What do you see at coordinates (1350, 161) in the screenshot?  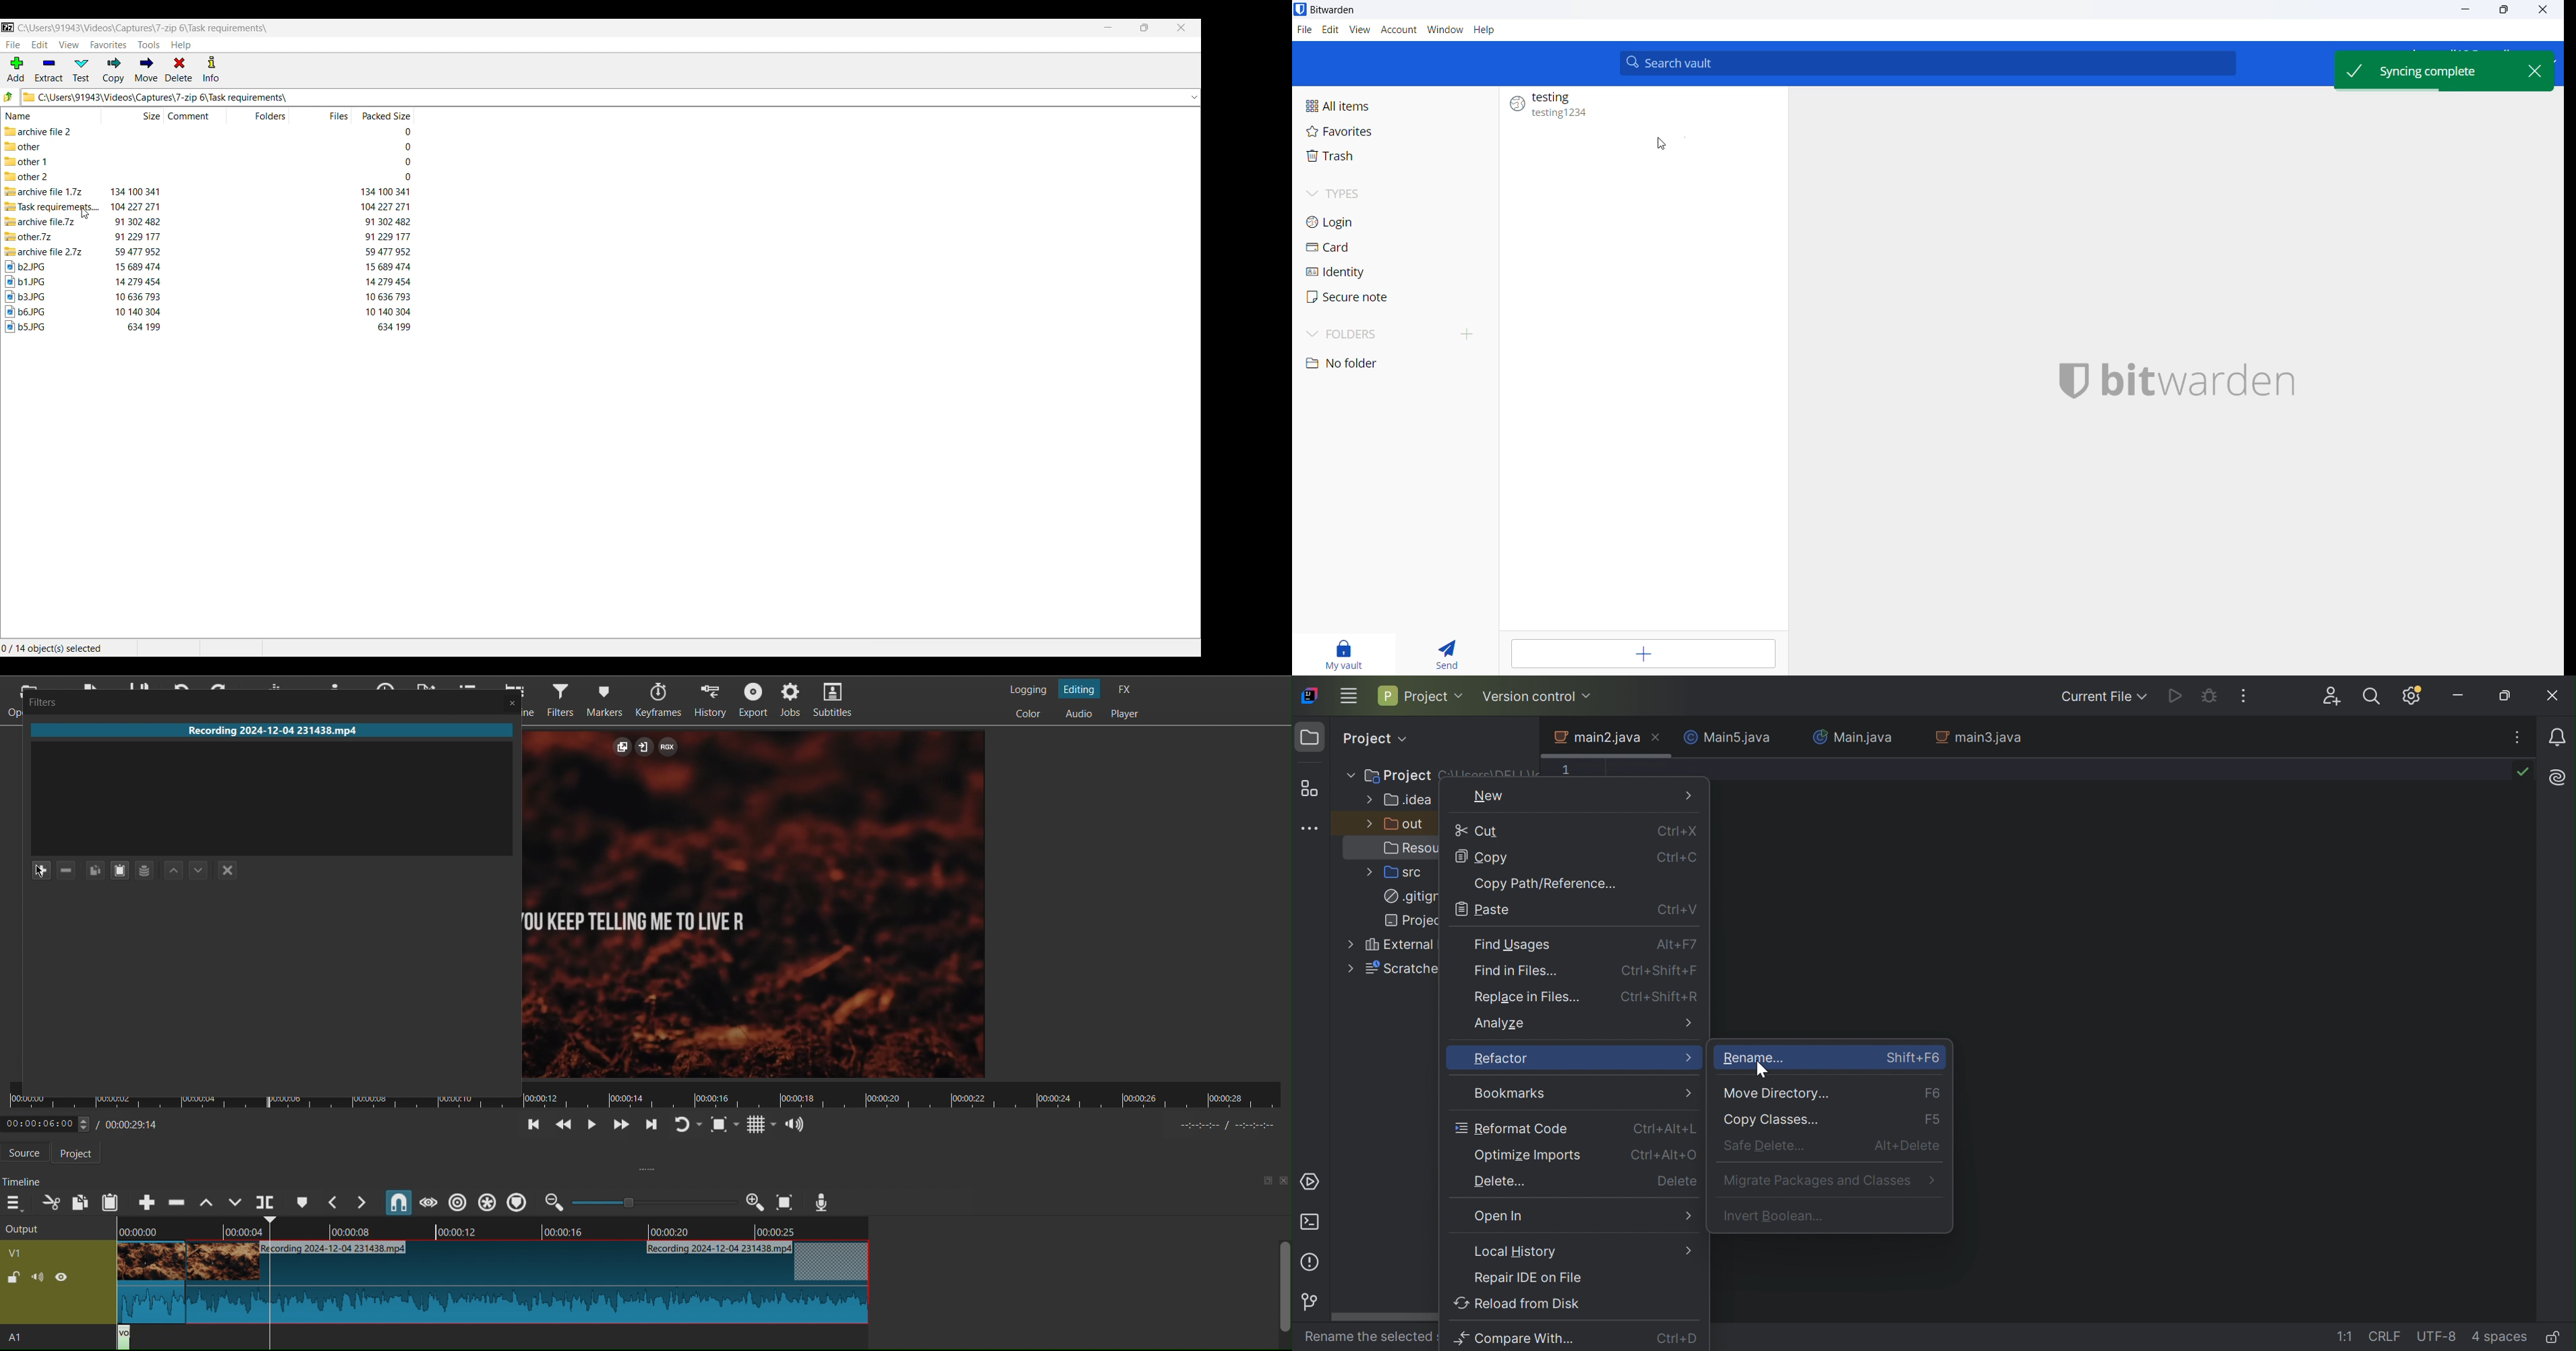 I see `trash` at bounding box center [1350, 161].